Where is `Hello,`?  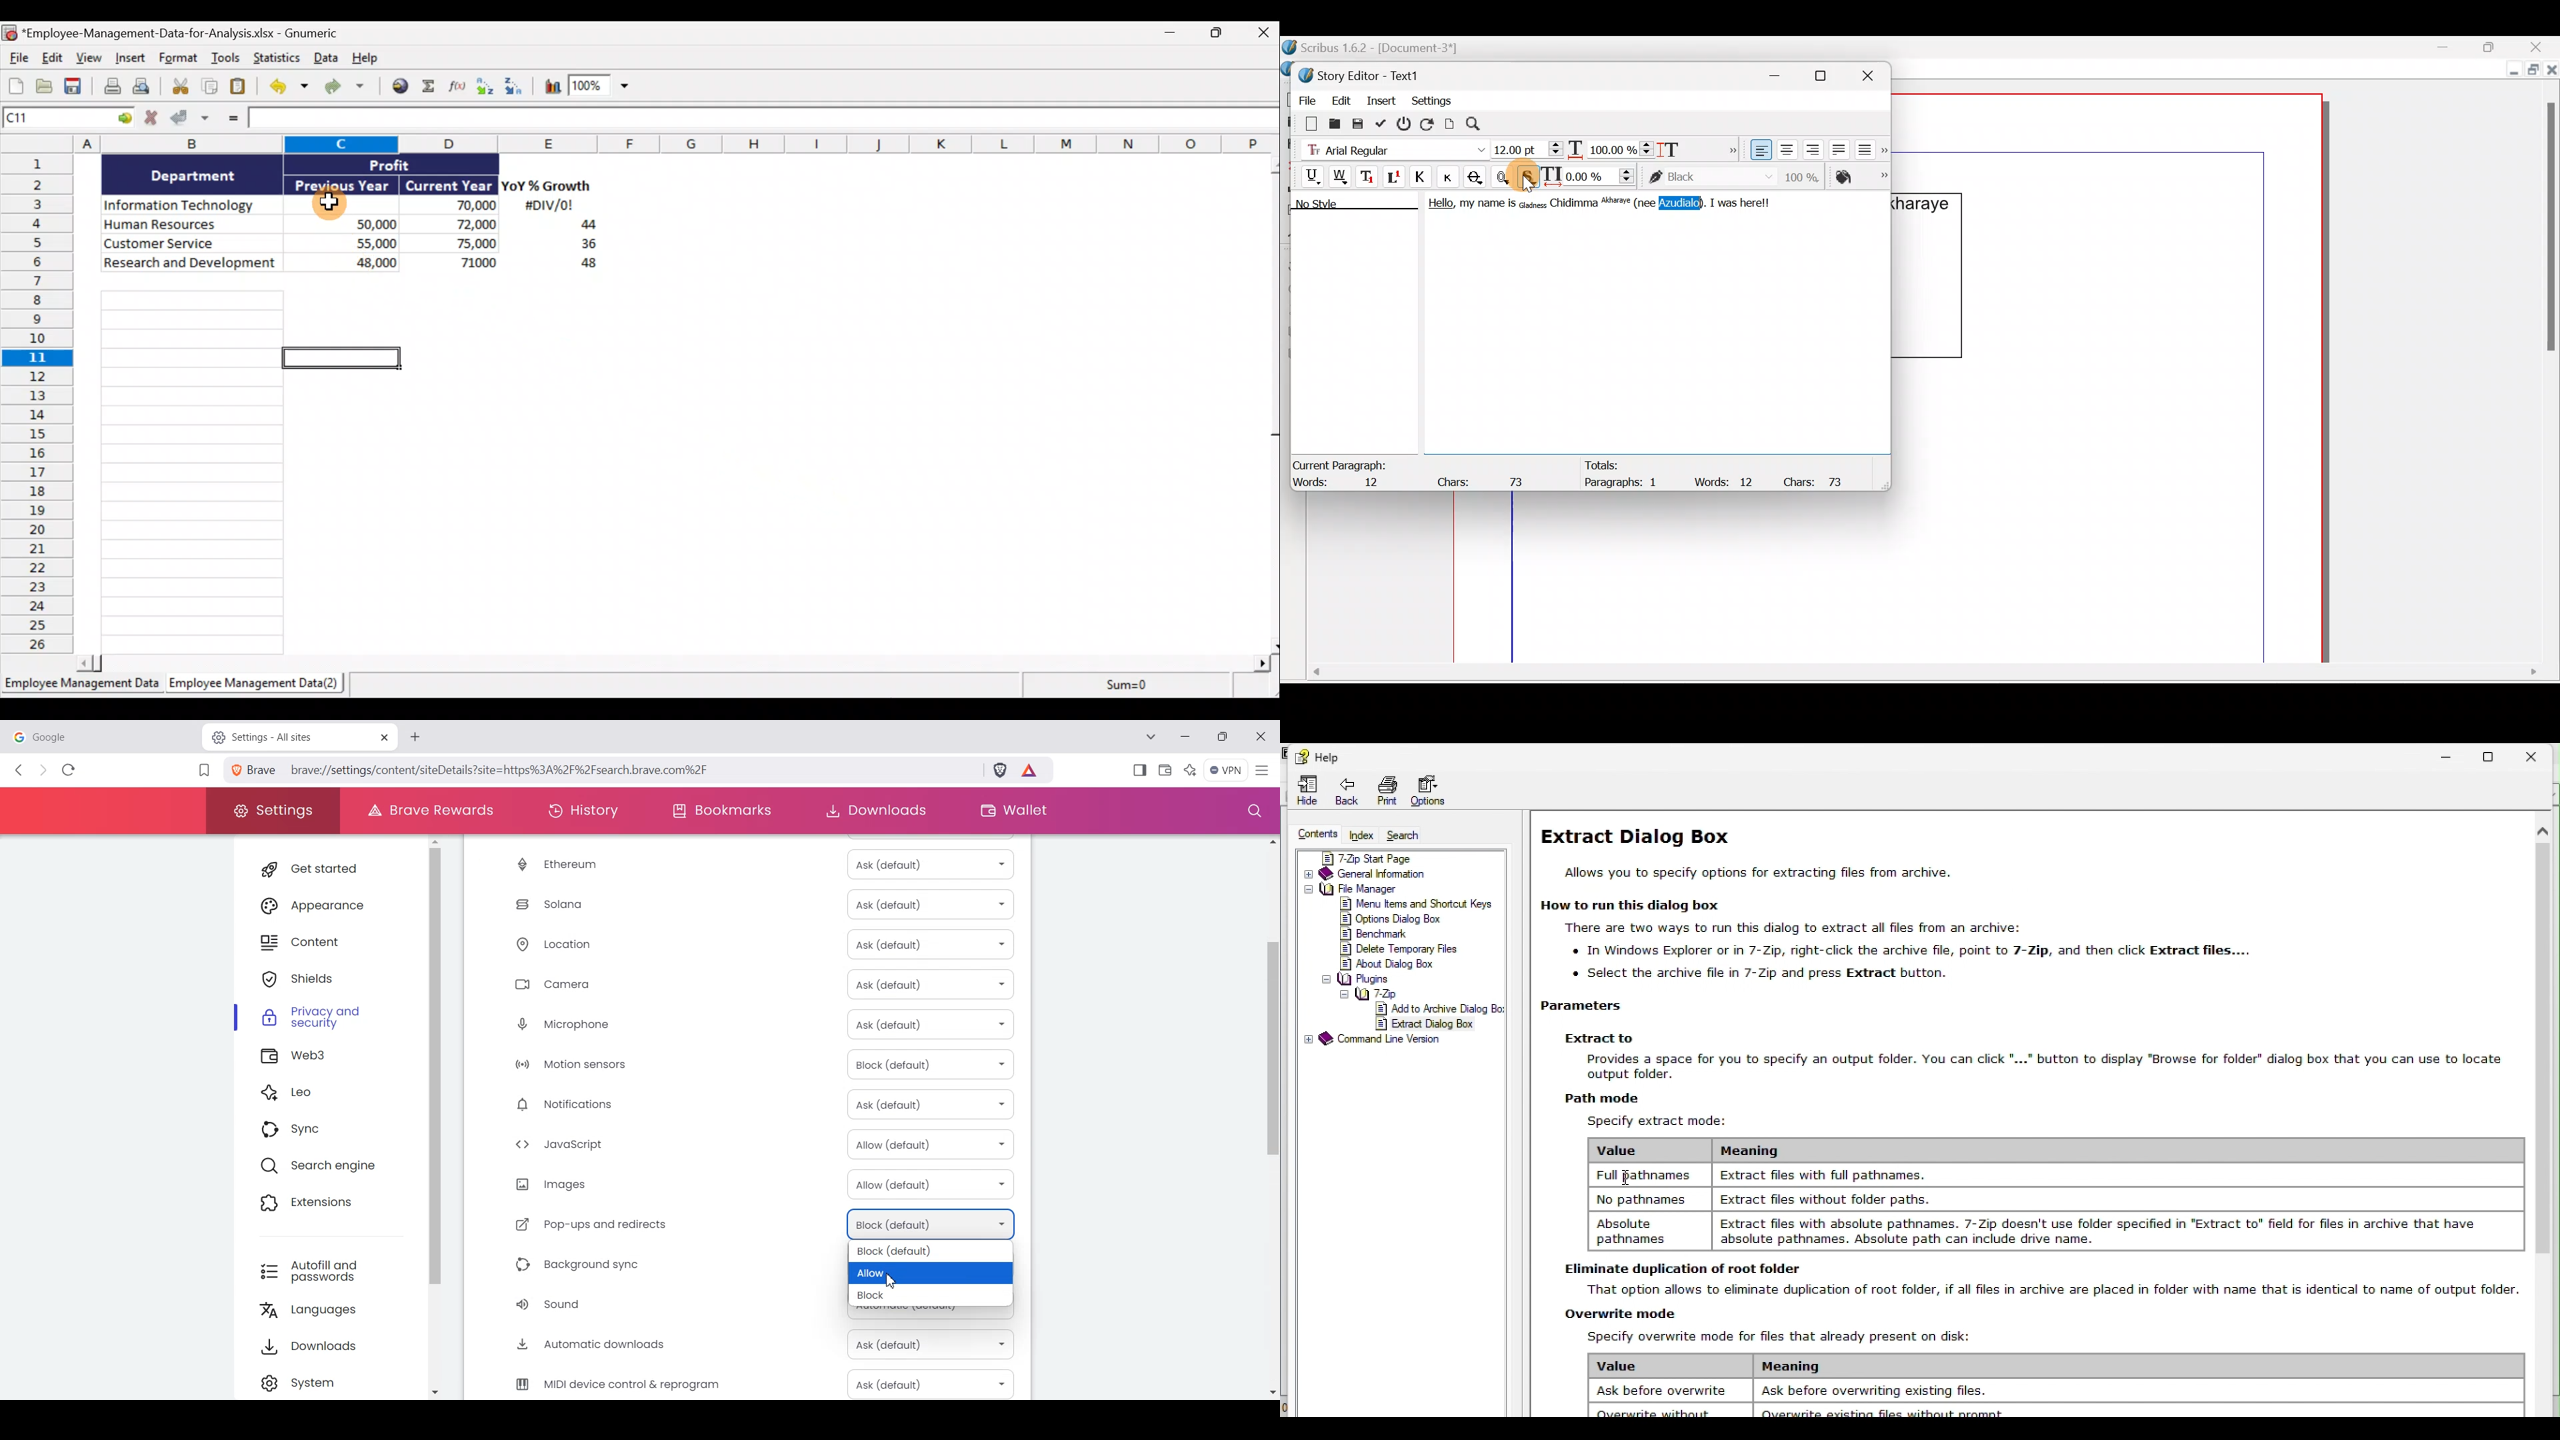 Hello, is located at coordinates (1437, 205).